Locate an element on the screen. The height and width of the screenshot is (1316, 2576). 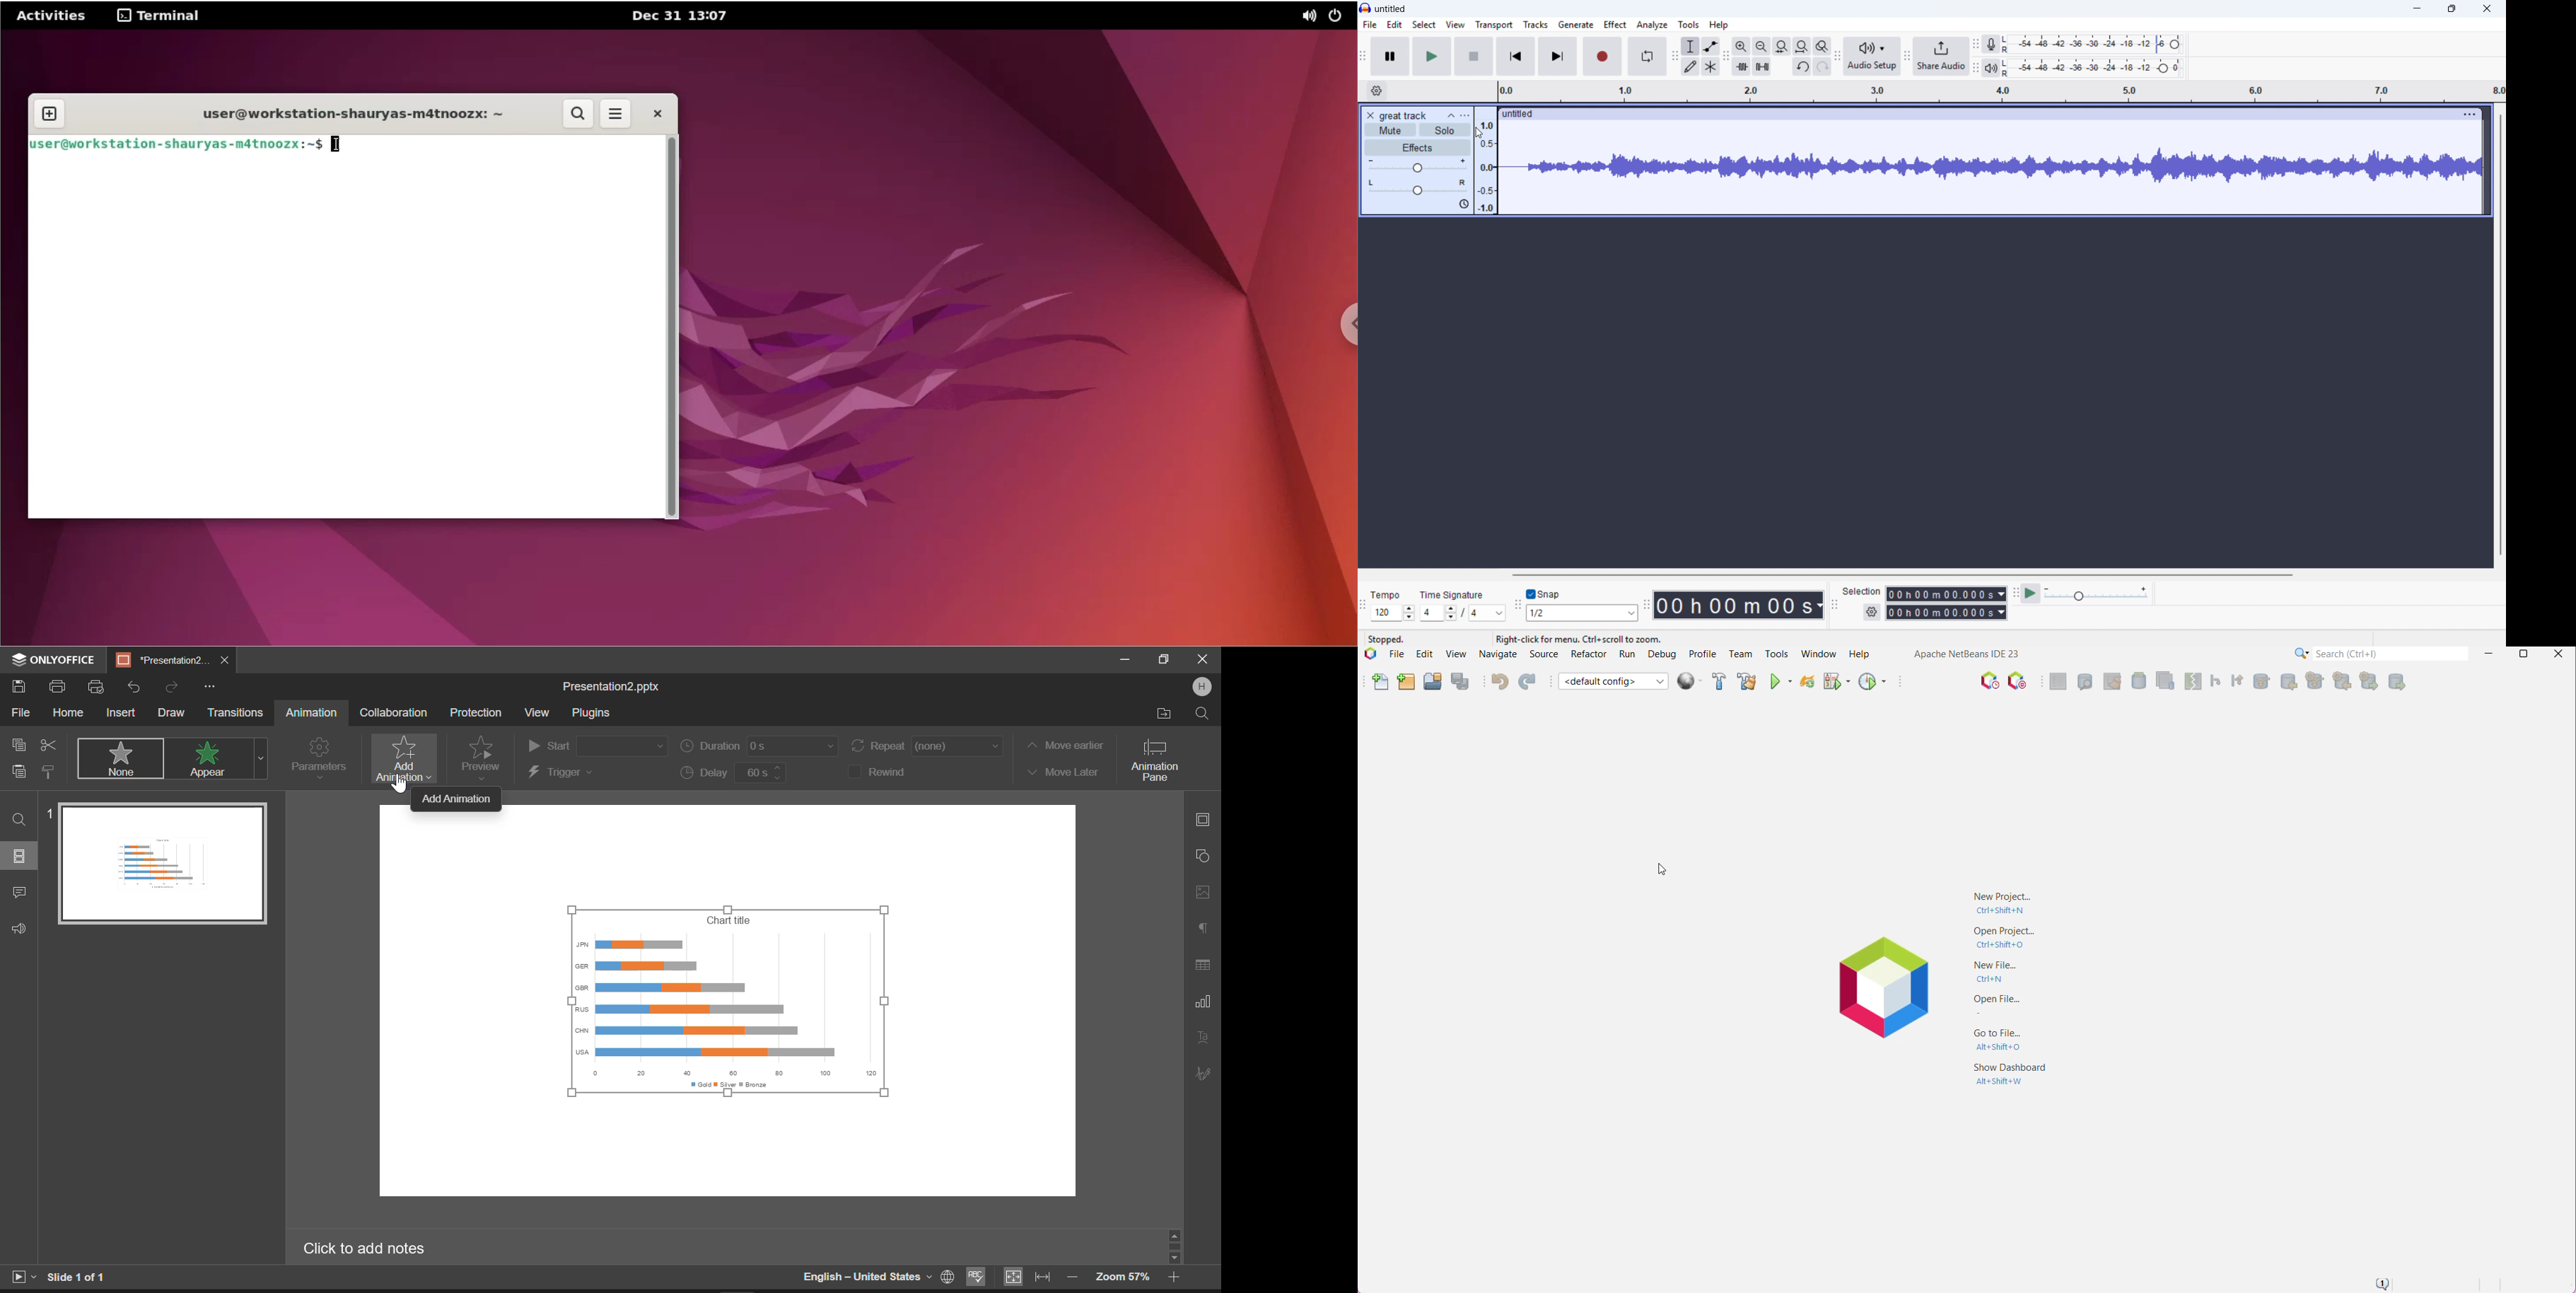
Close is located at coordinates (1202, 660).